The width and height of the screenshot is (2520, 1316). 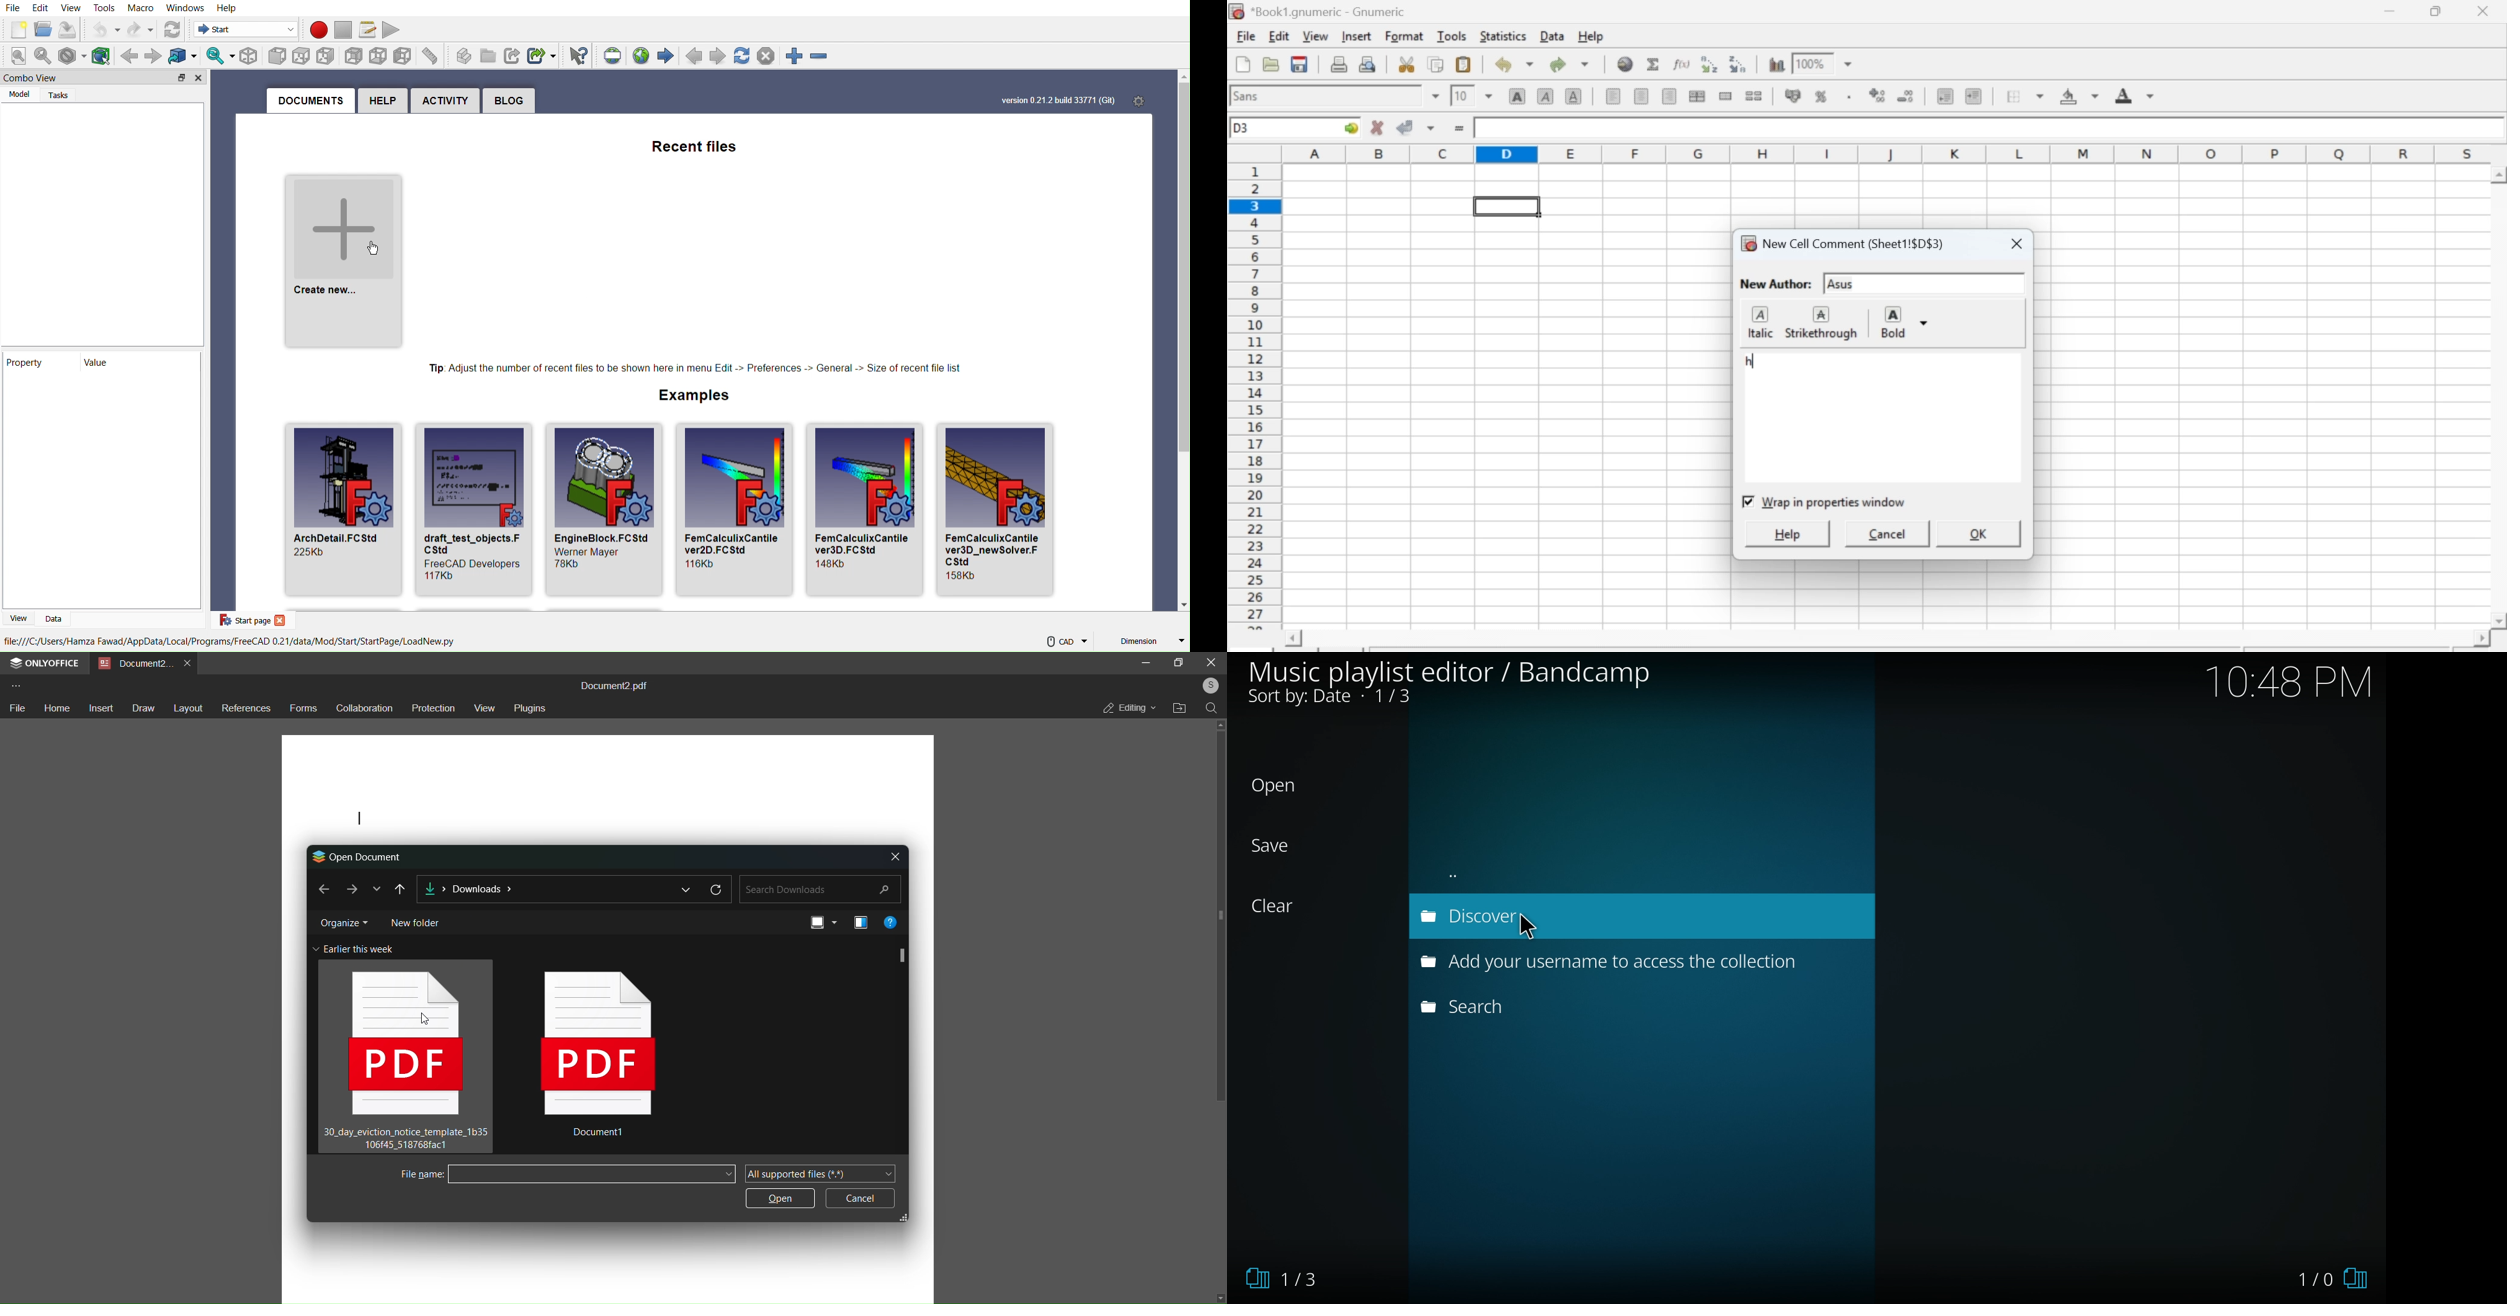 I want to click on file:///C:/Users/Hamza Fawad/AppData/Local/Programs/FreeCAD 0.21/data/Mod/Start/StartPage/LoadNew.py, so click(x=230, y=643).